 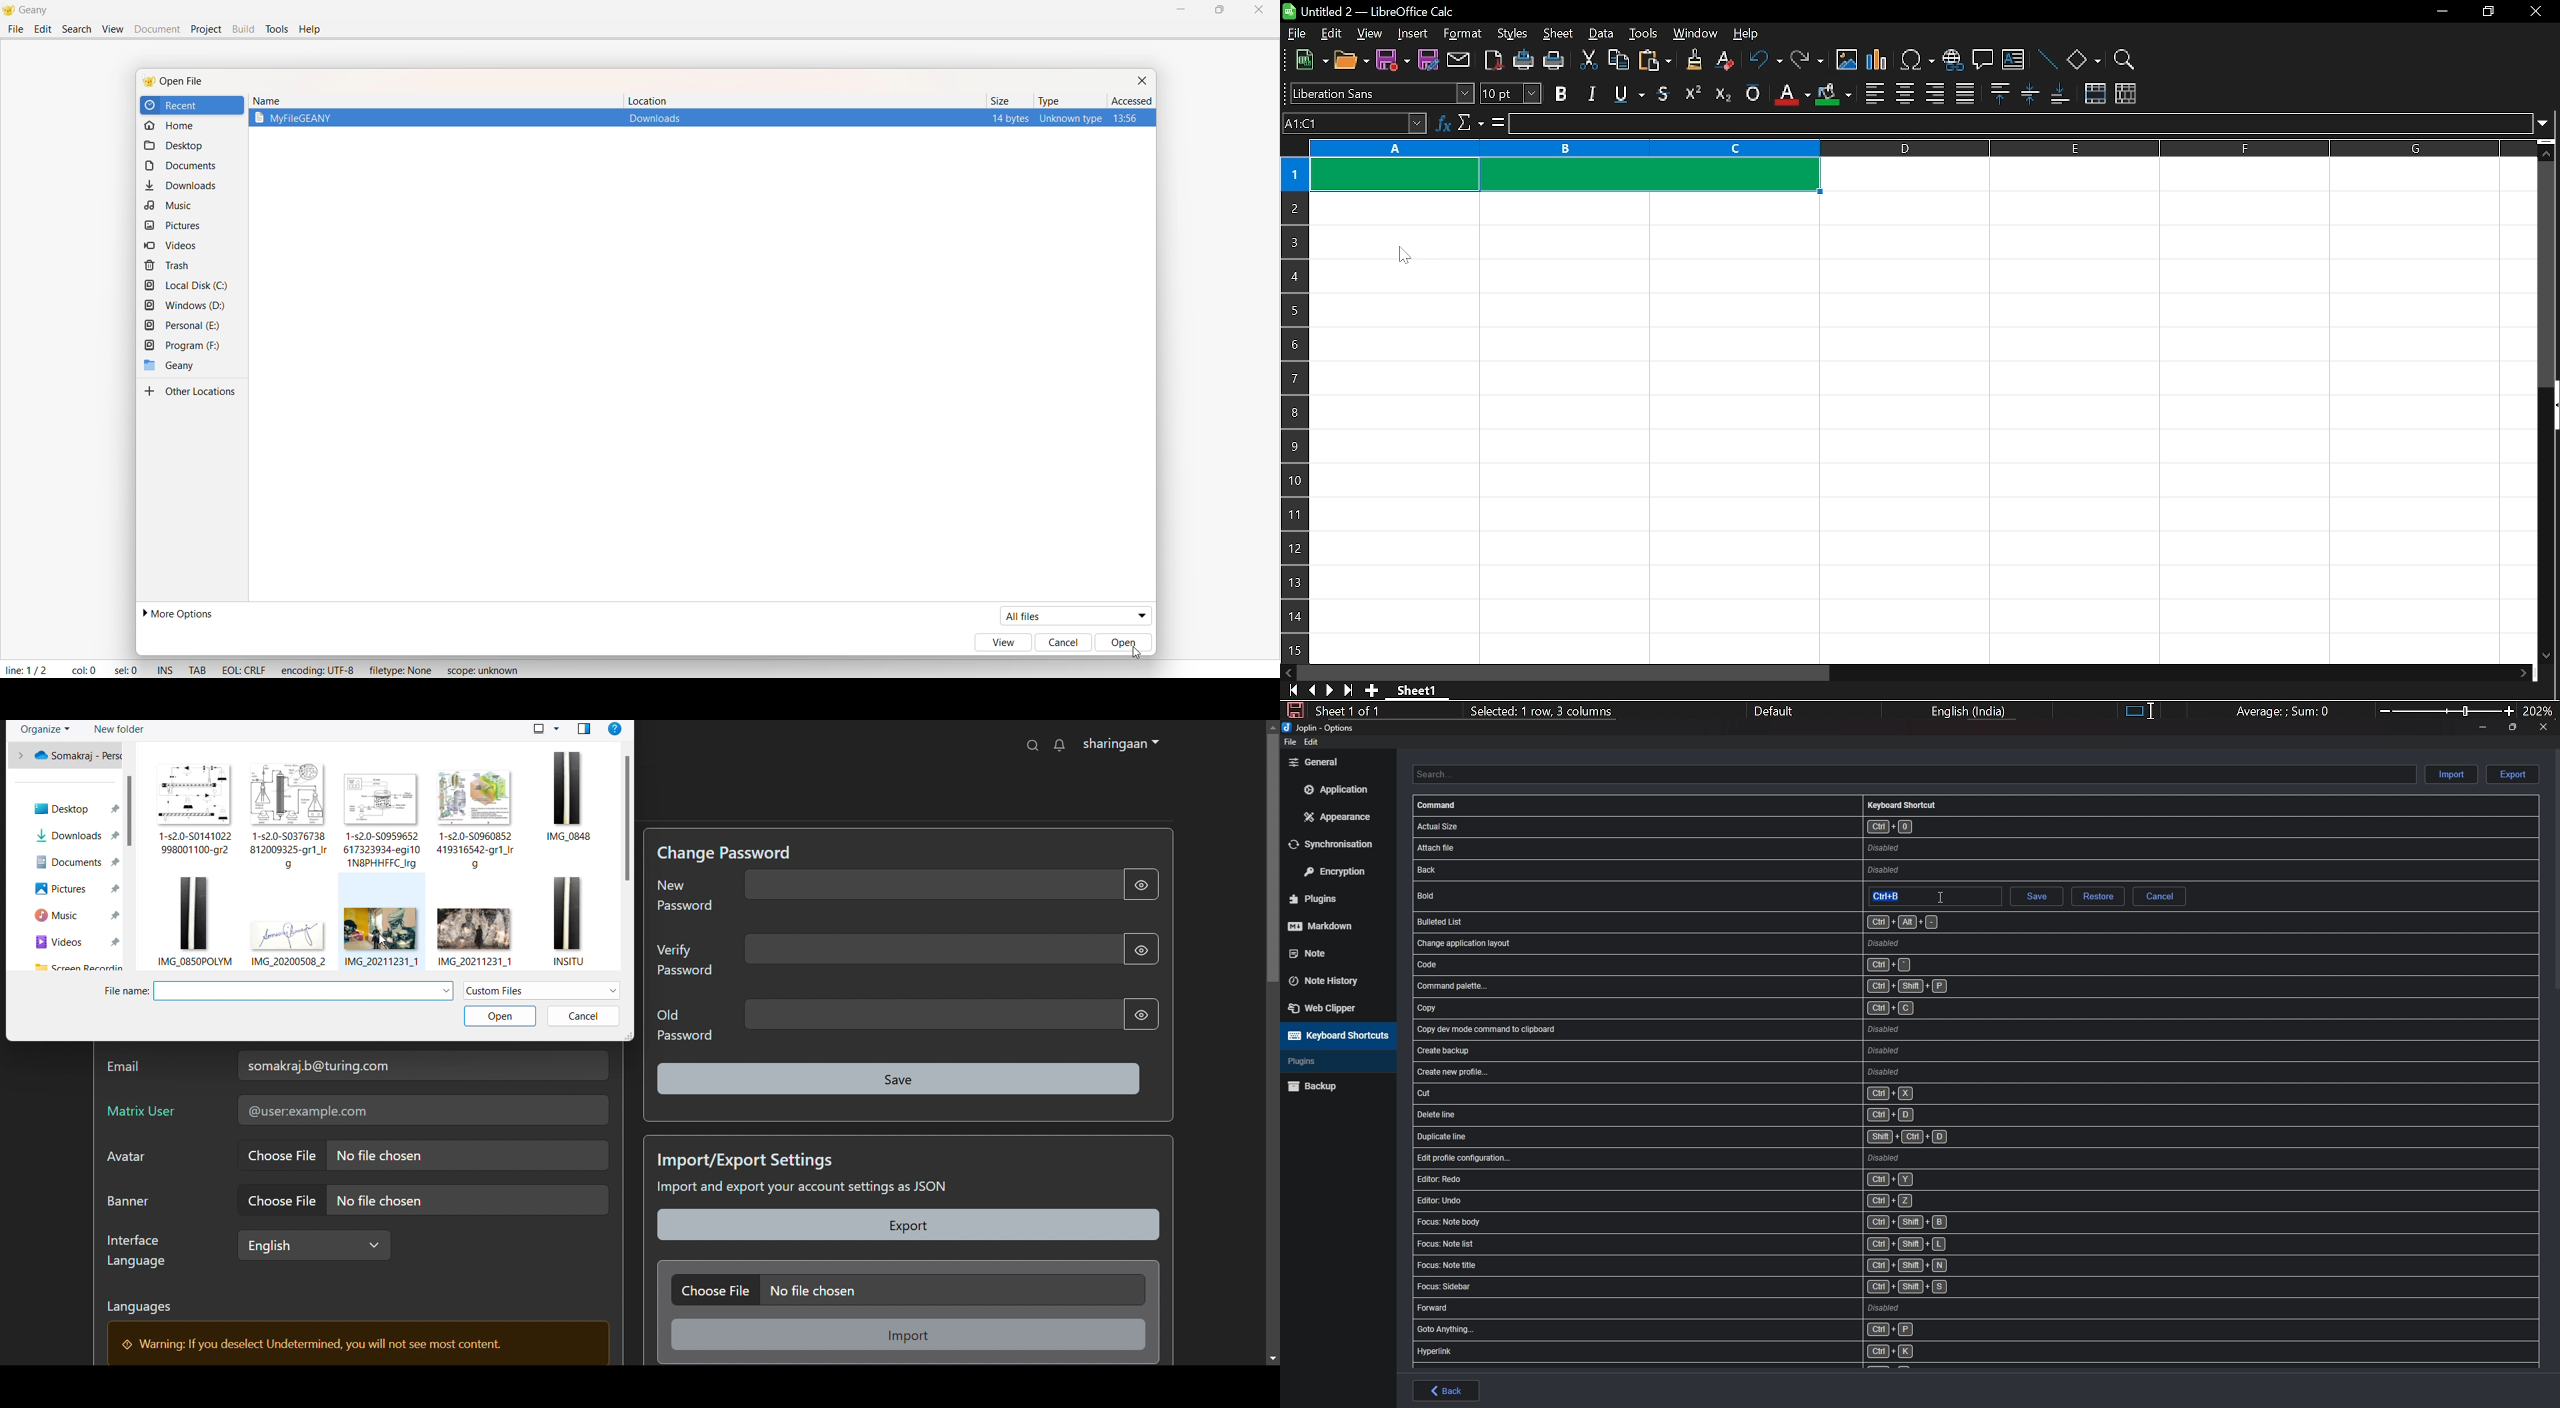 What do you see at coordinates (422, 1200) in the screenshot?
I see `choose file for banner` at bounding box center [422, 1200].